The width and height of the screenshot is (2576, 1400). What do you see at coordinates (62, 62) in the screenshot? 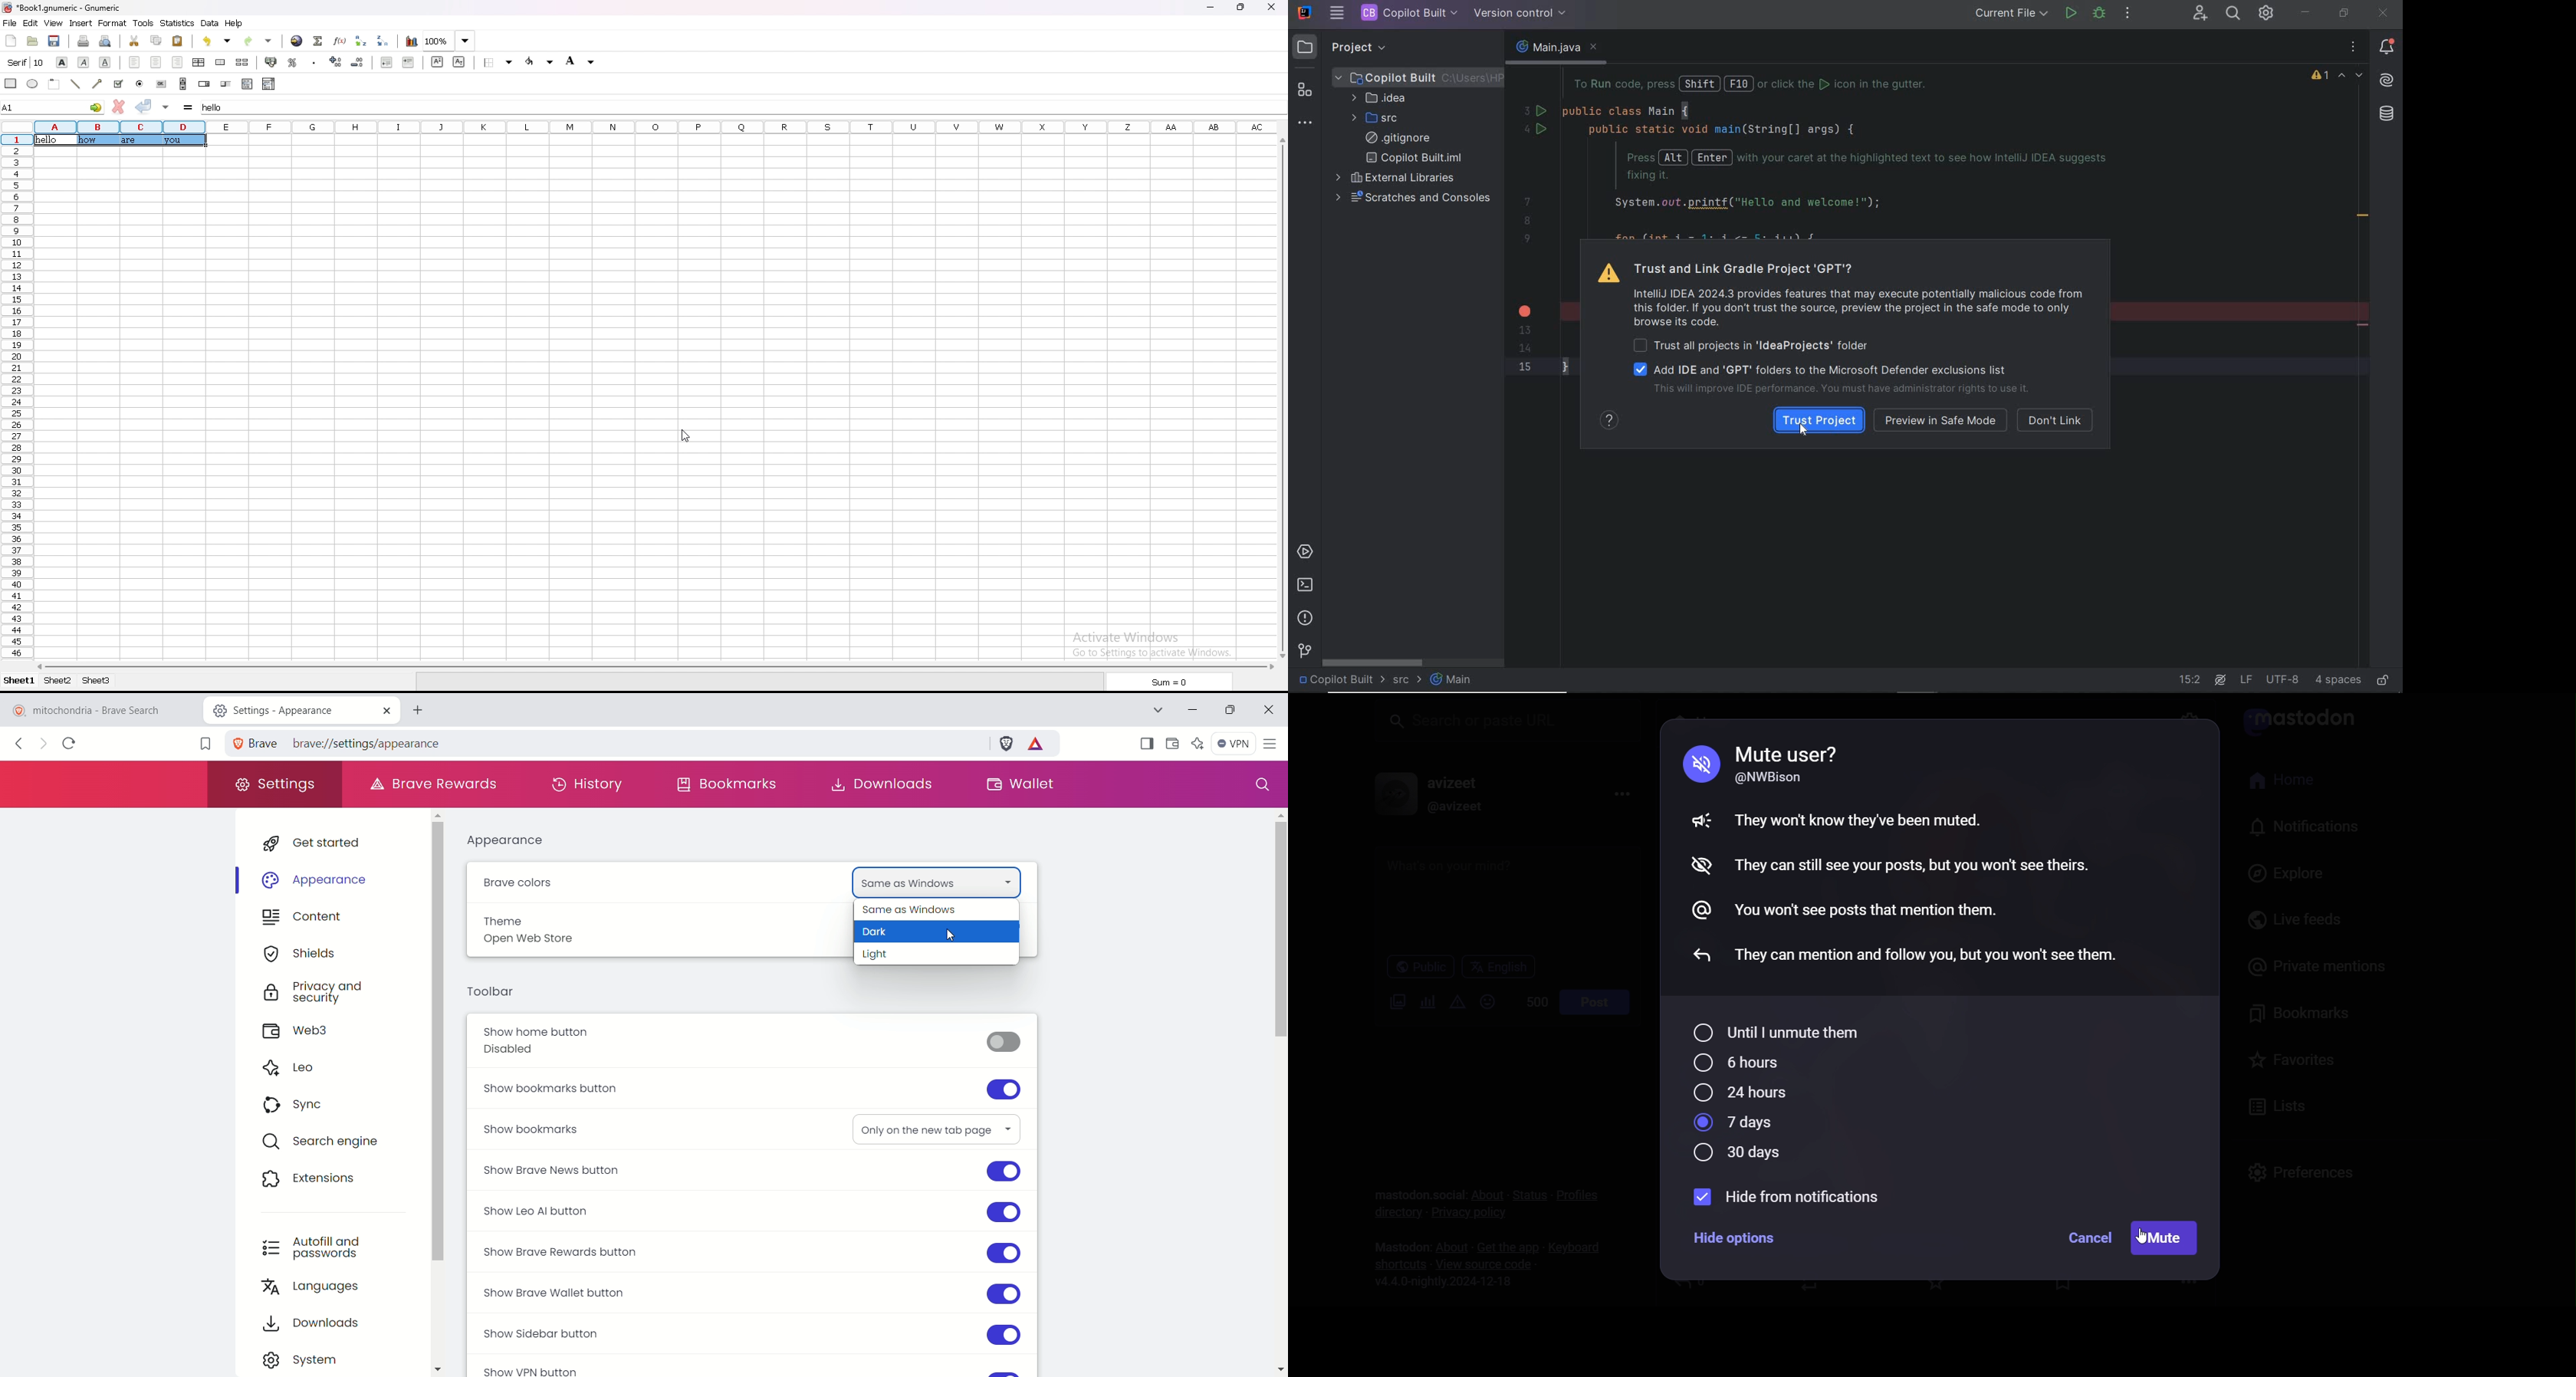
I see `bold` at bounding box center [62, 62].